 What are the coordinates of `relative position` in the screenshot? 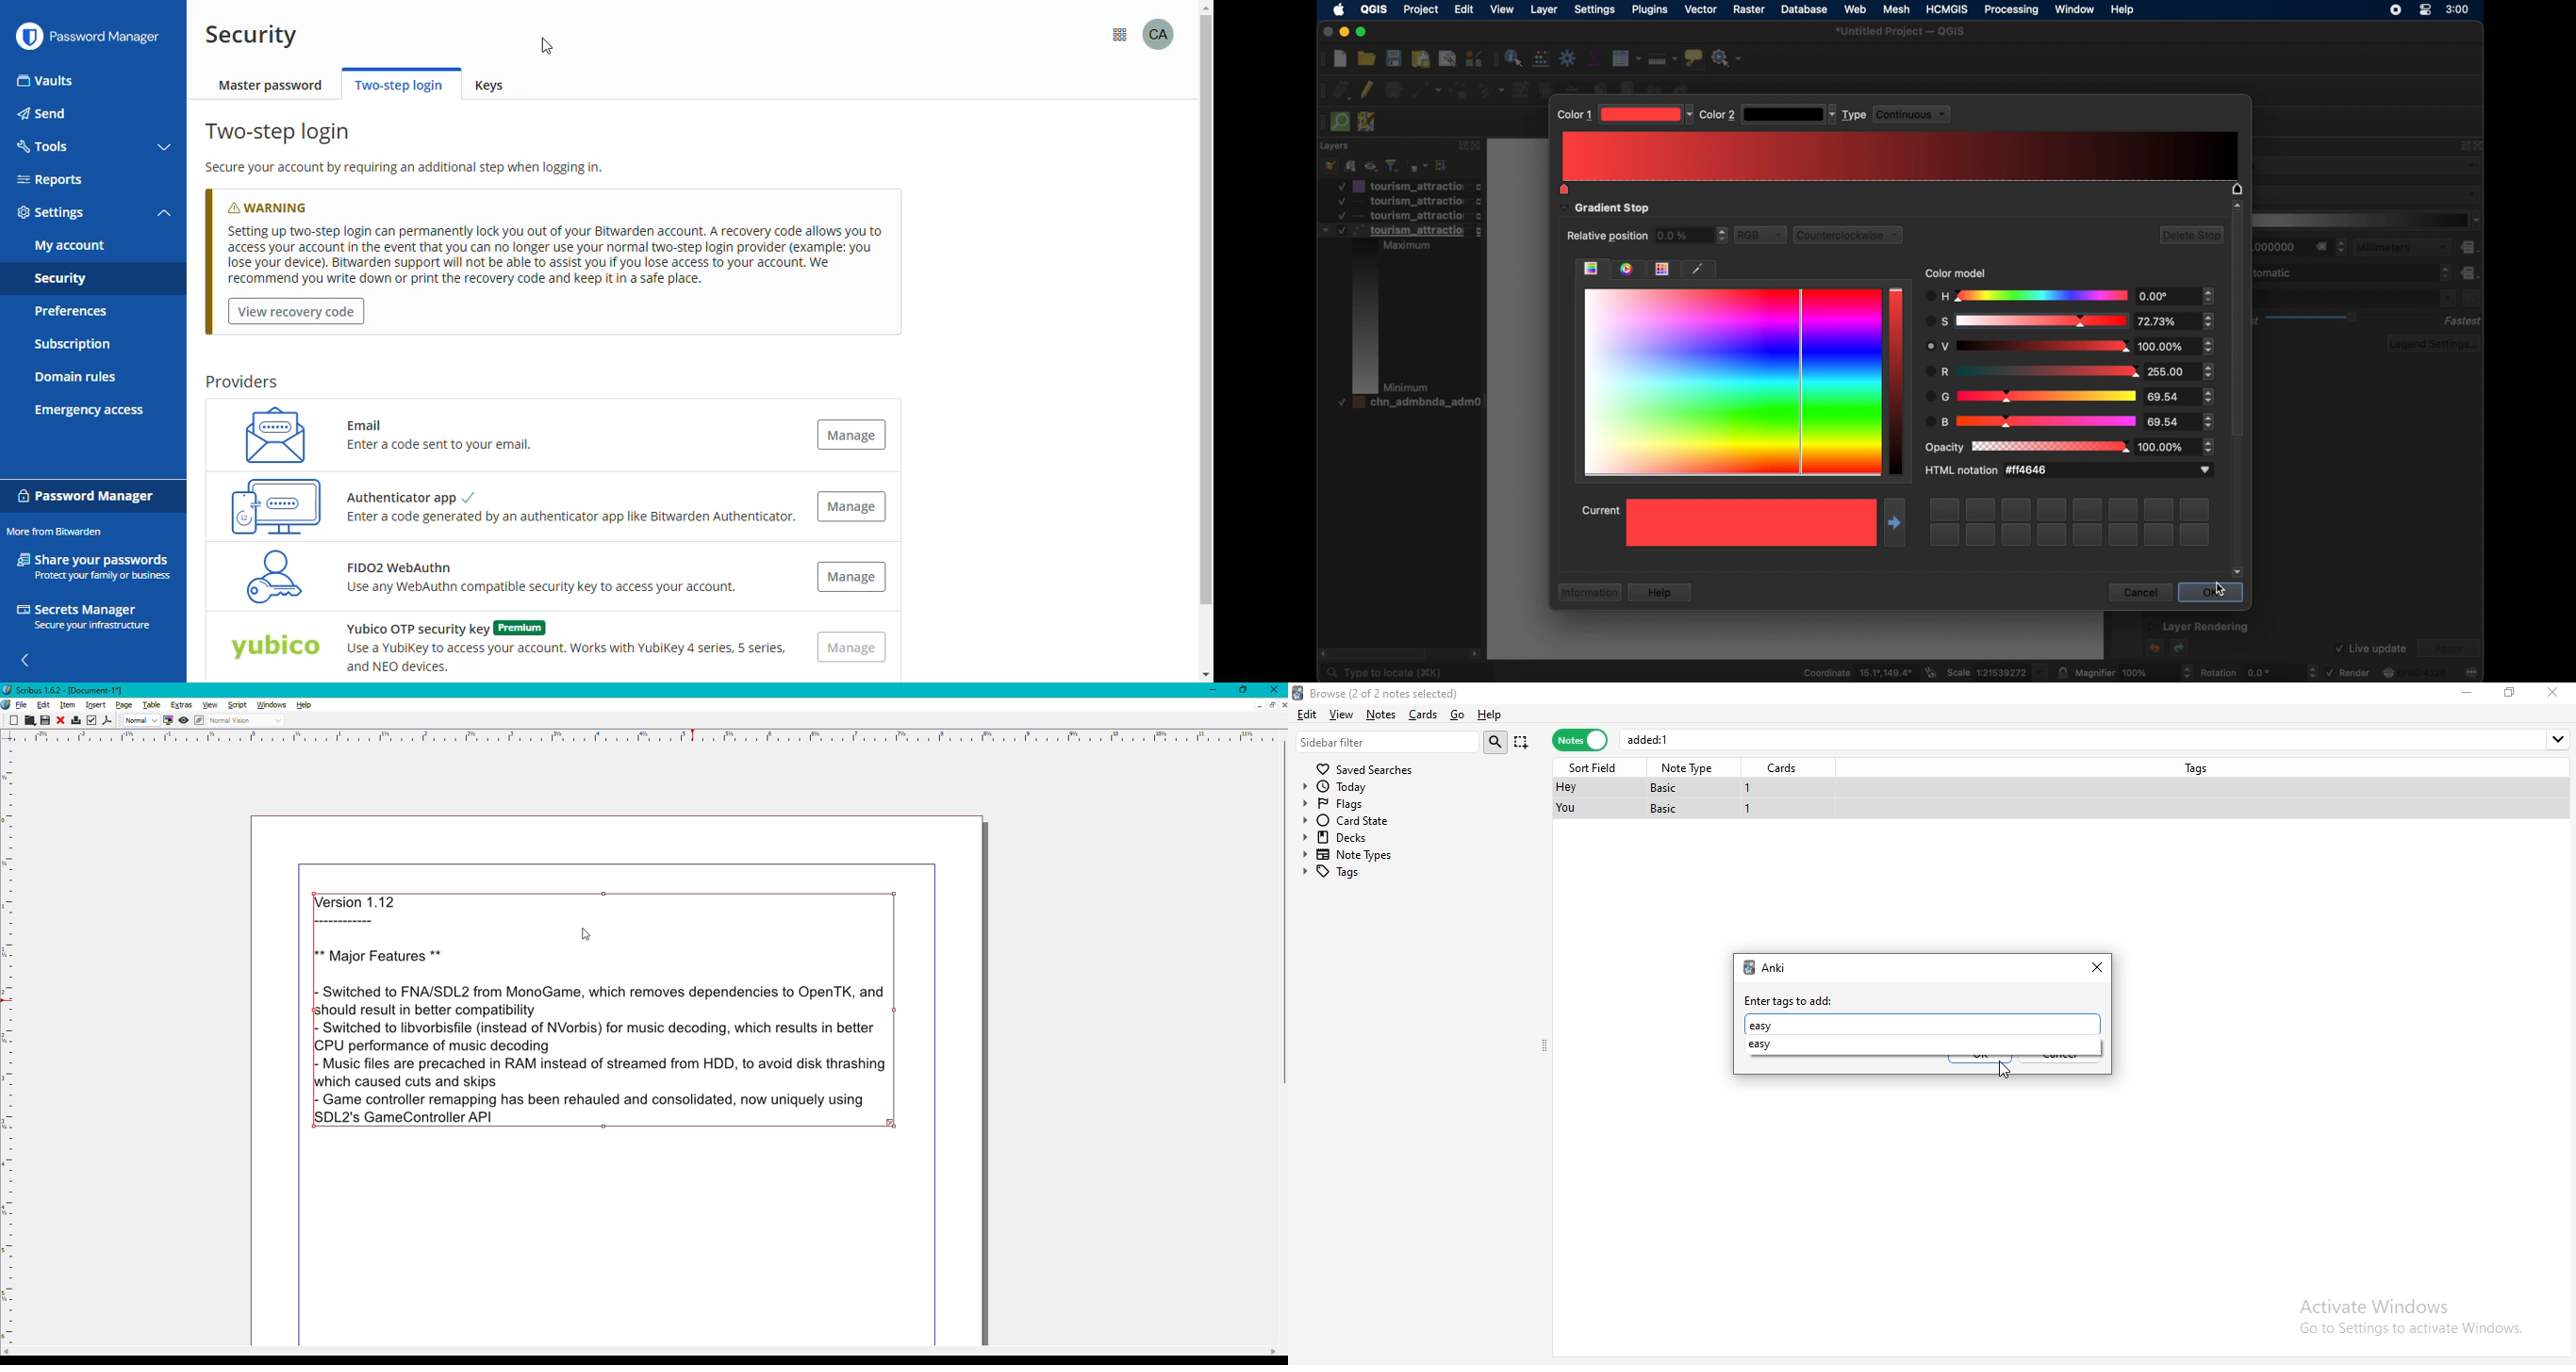 It's located at (1606, 237).